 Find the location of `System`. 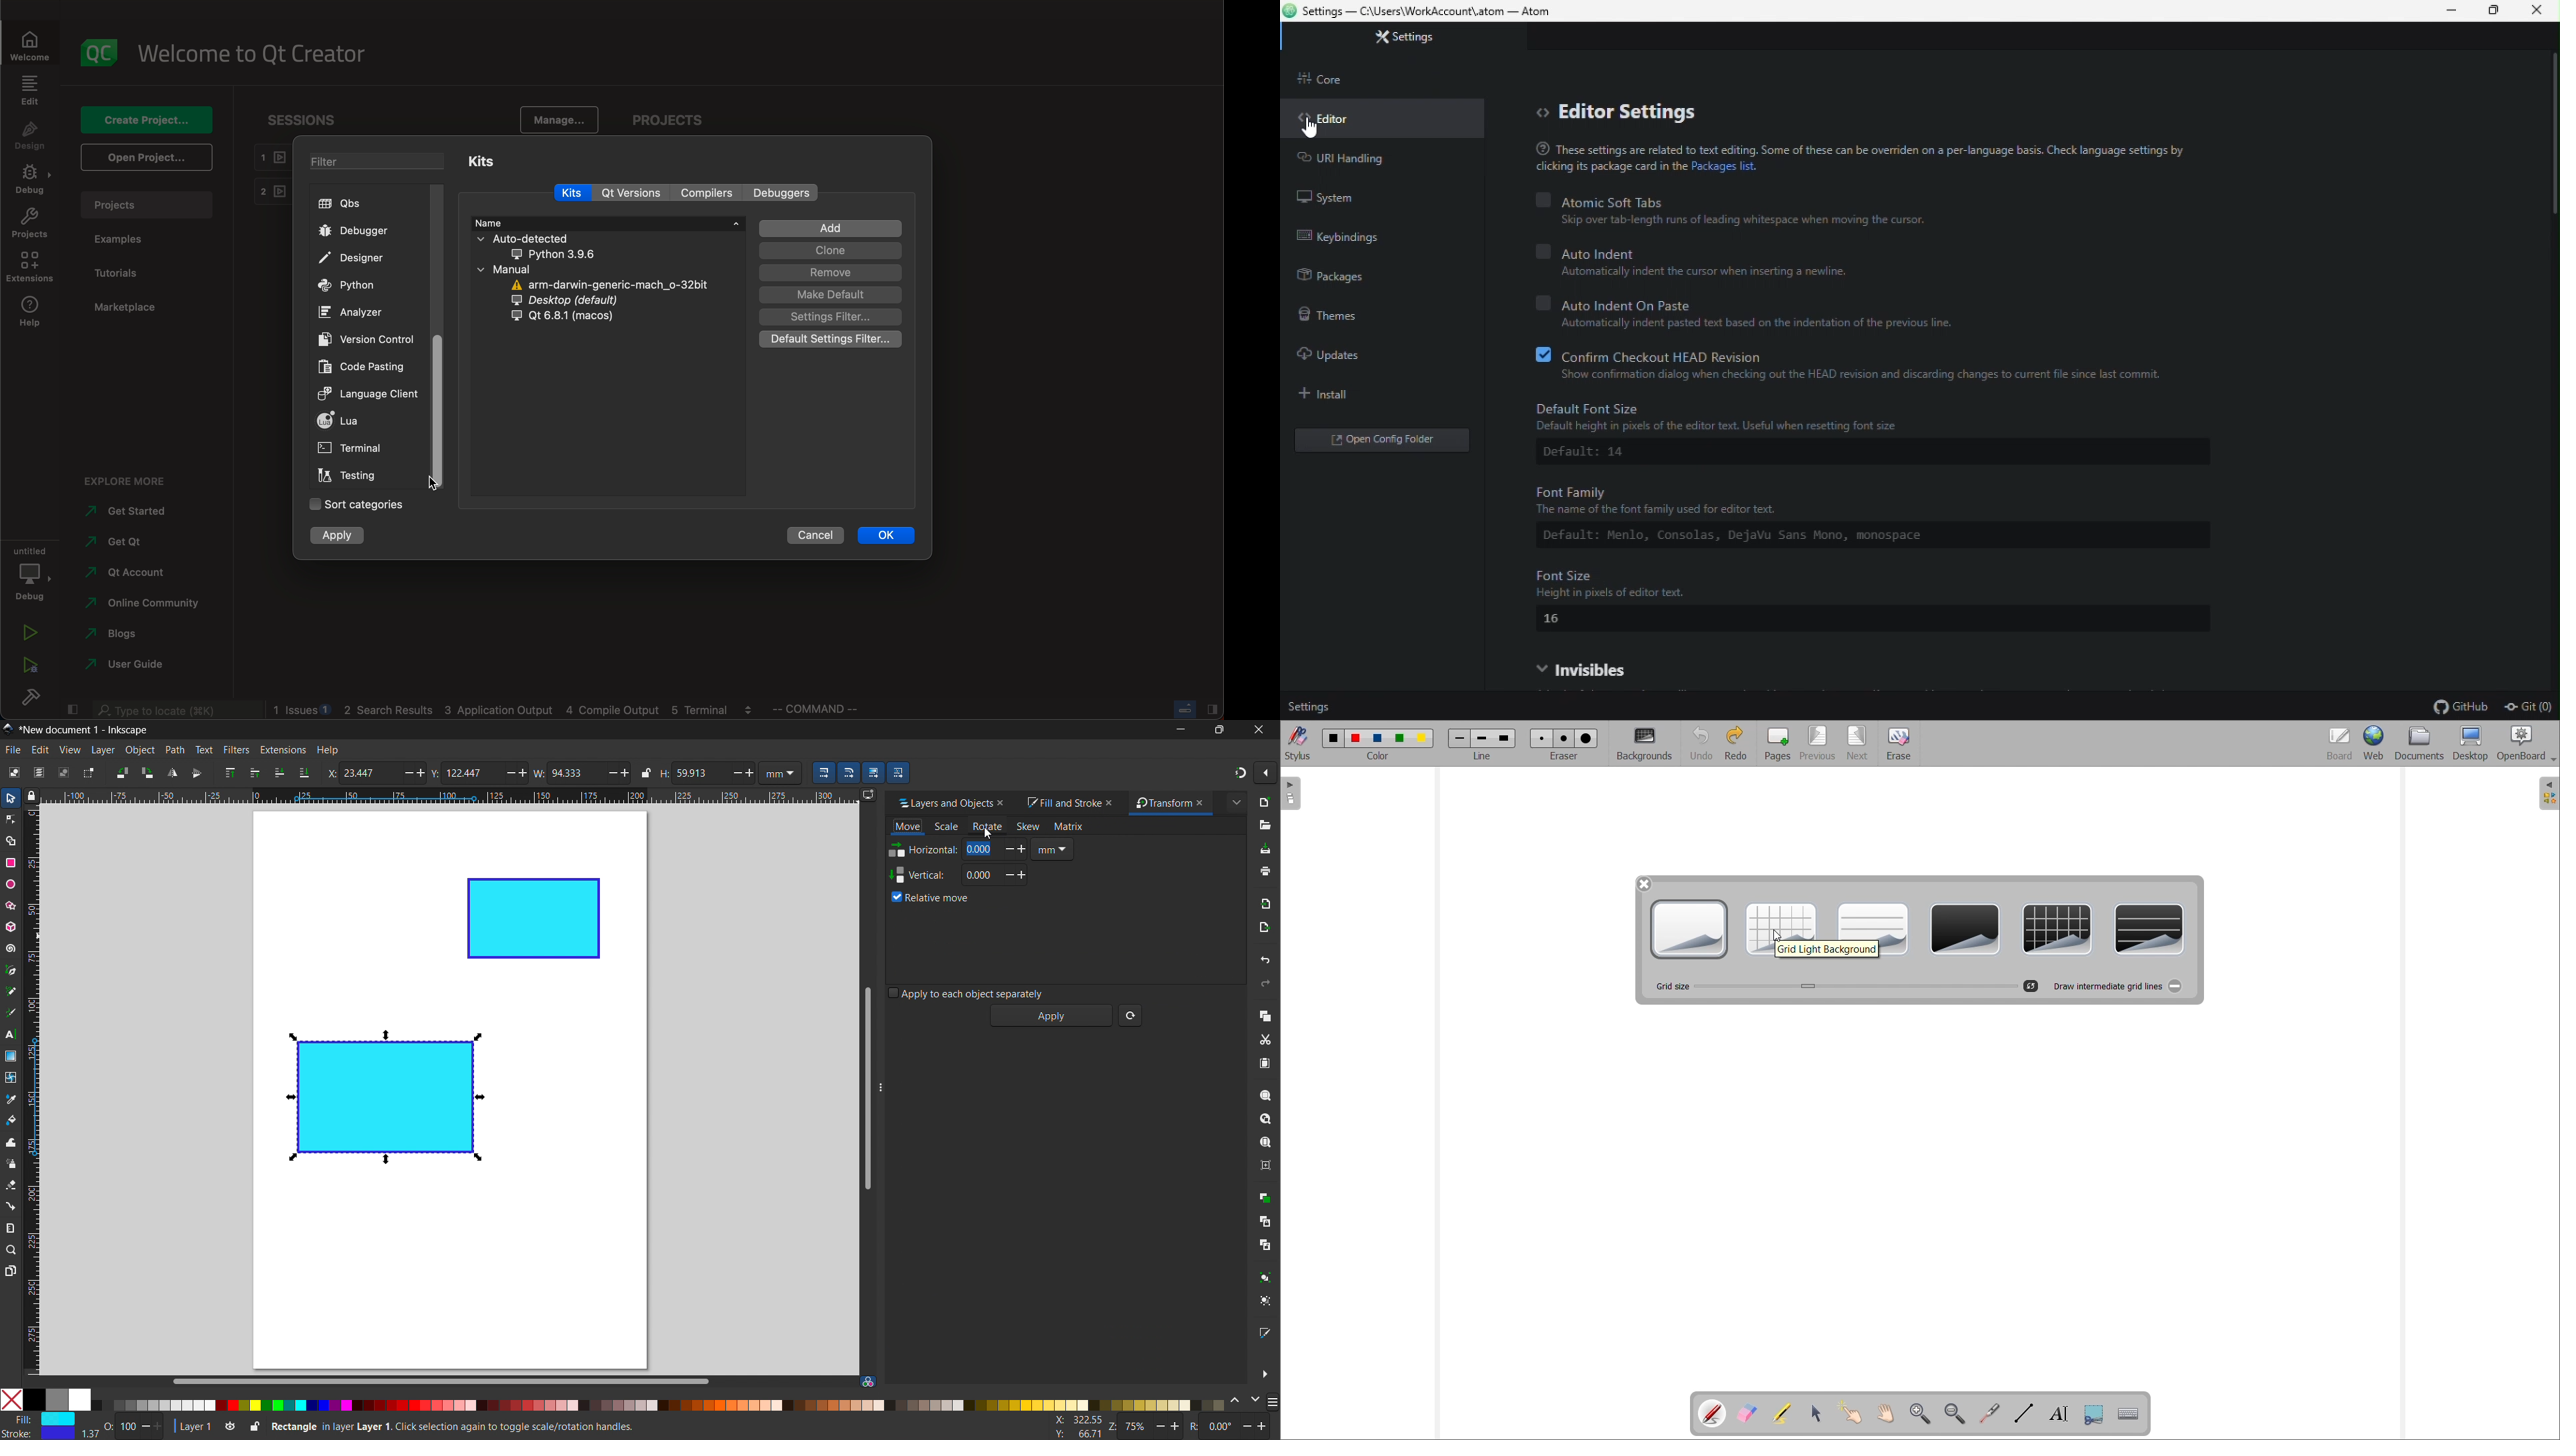

System is located at coordinates (1334, 193).